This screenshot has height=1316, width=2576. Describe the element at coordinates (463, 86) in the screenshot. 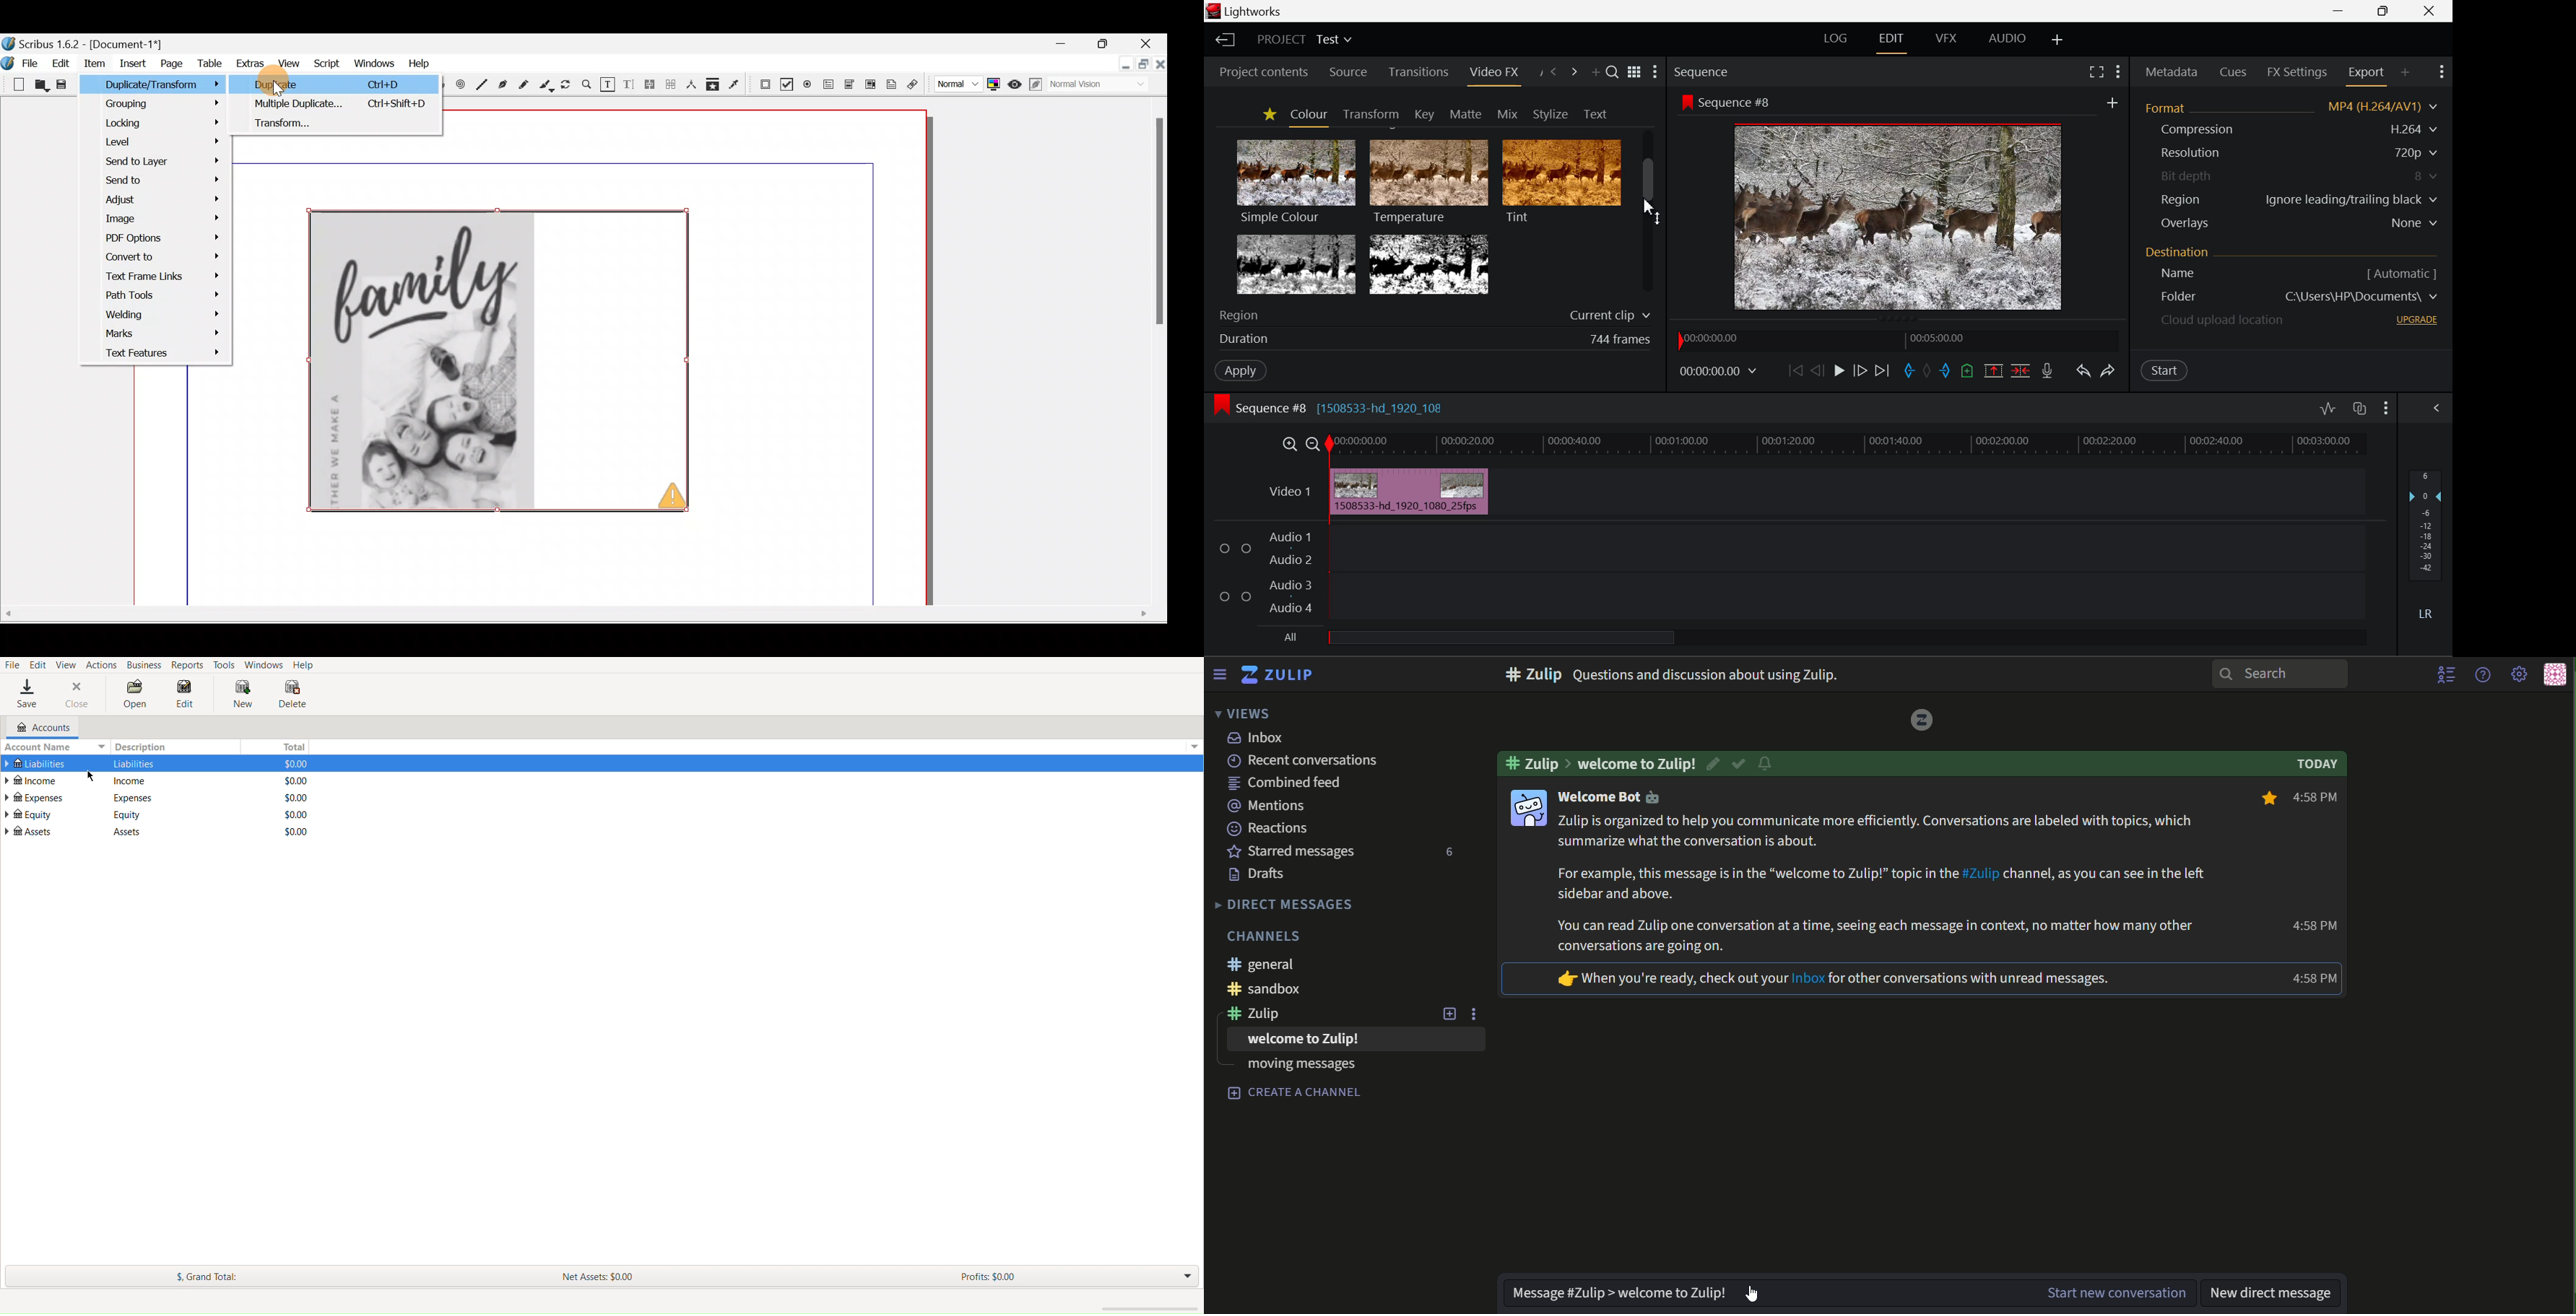

I see `Spiral` at that location.